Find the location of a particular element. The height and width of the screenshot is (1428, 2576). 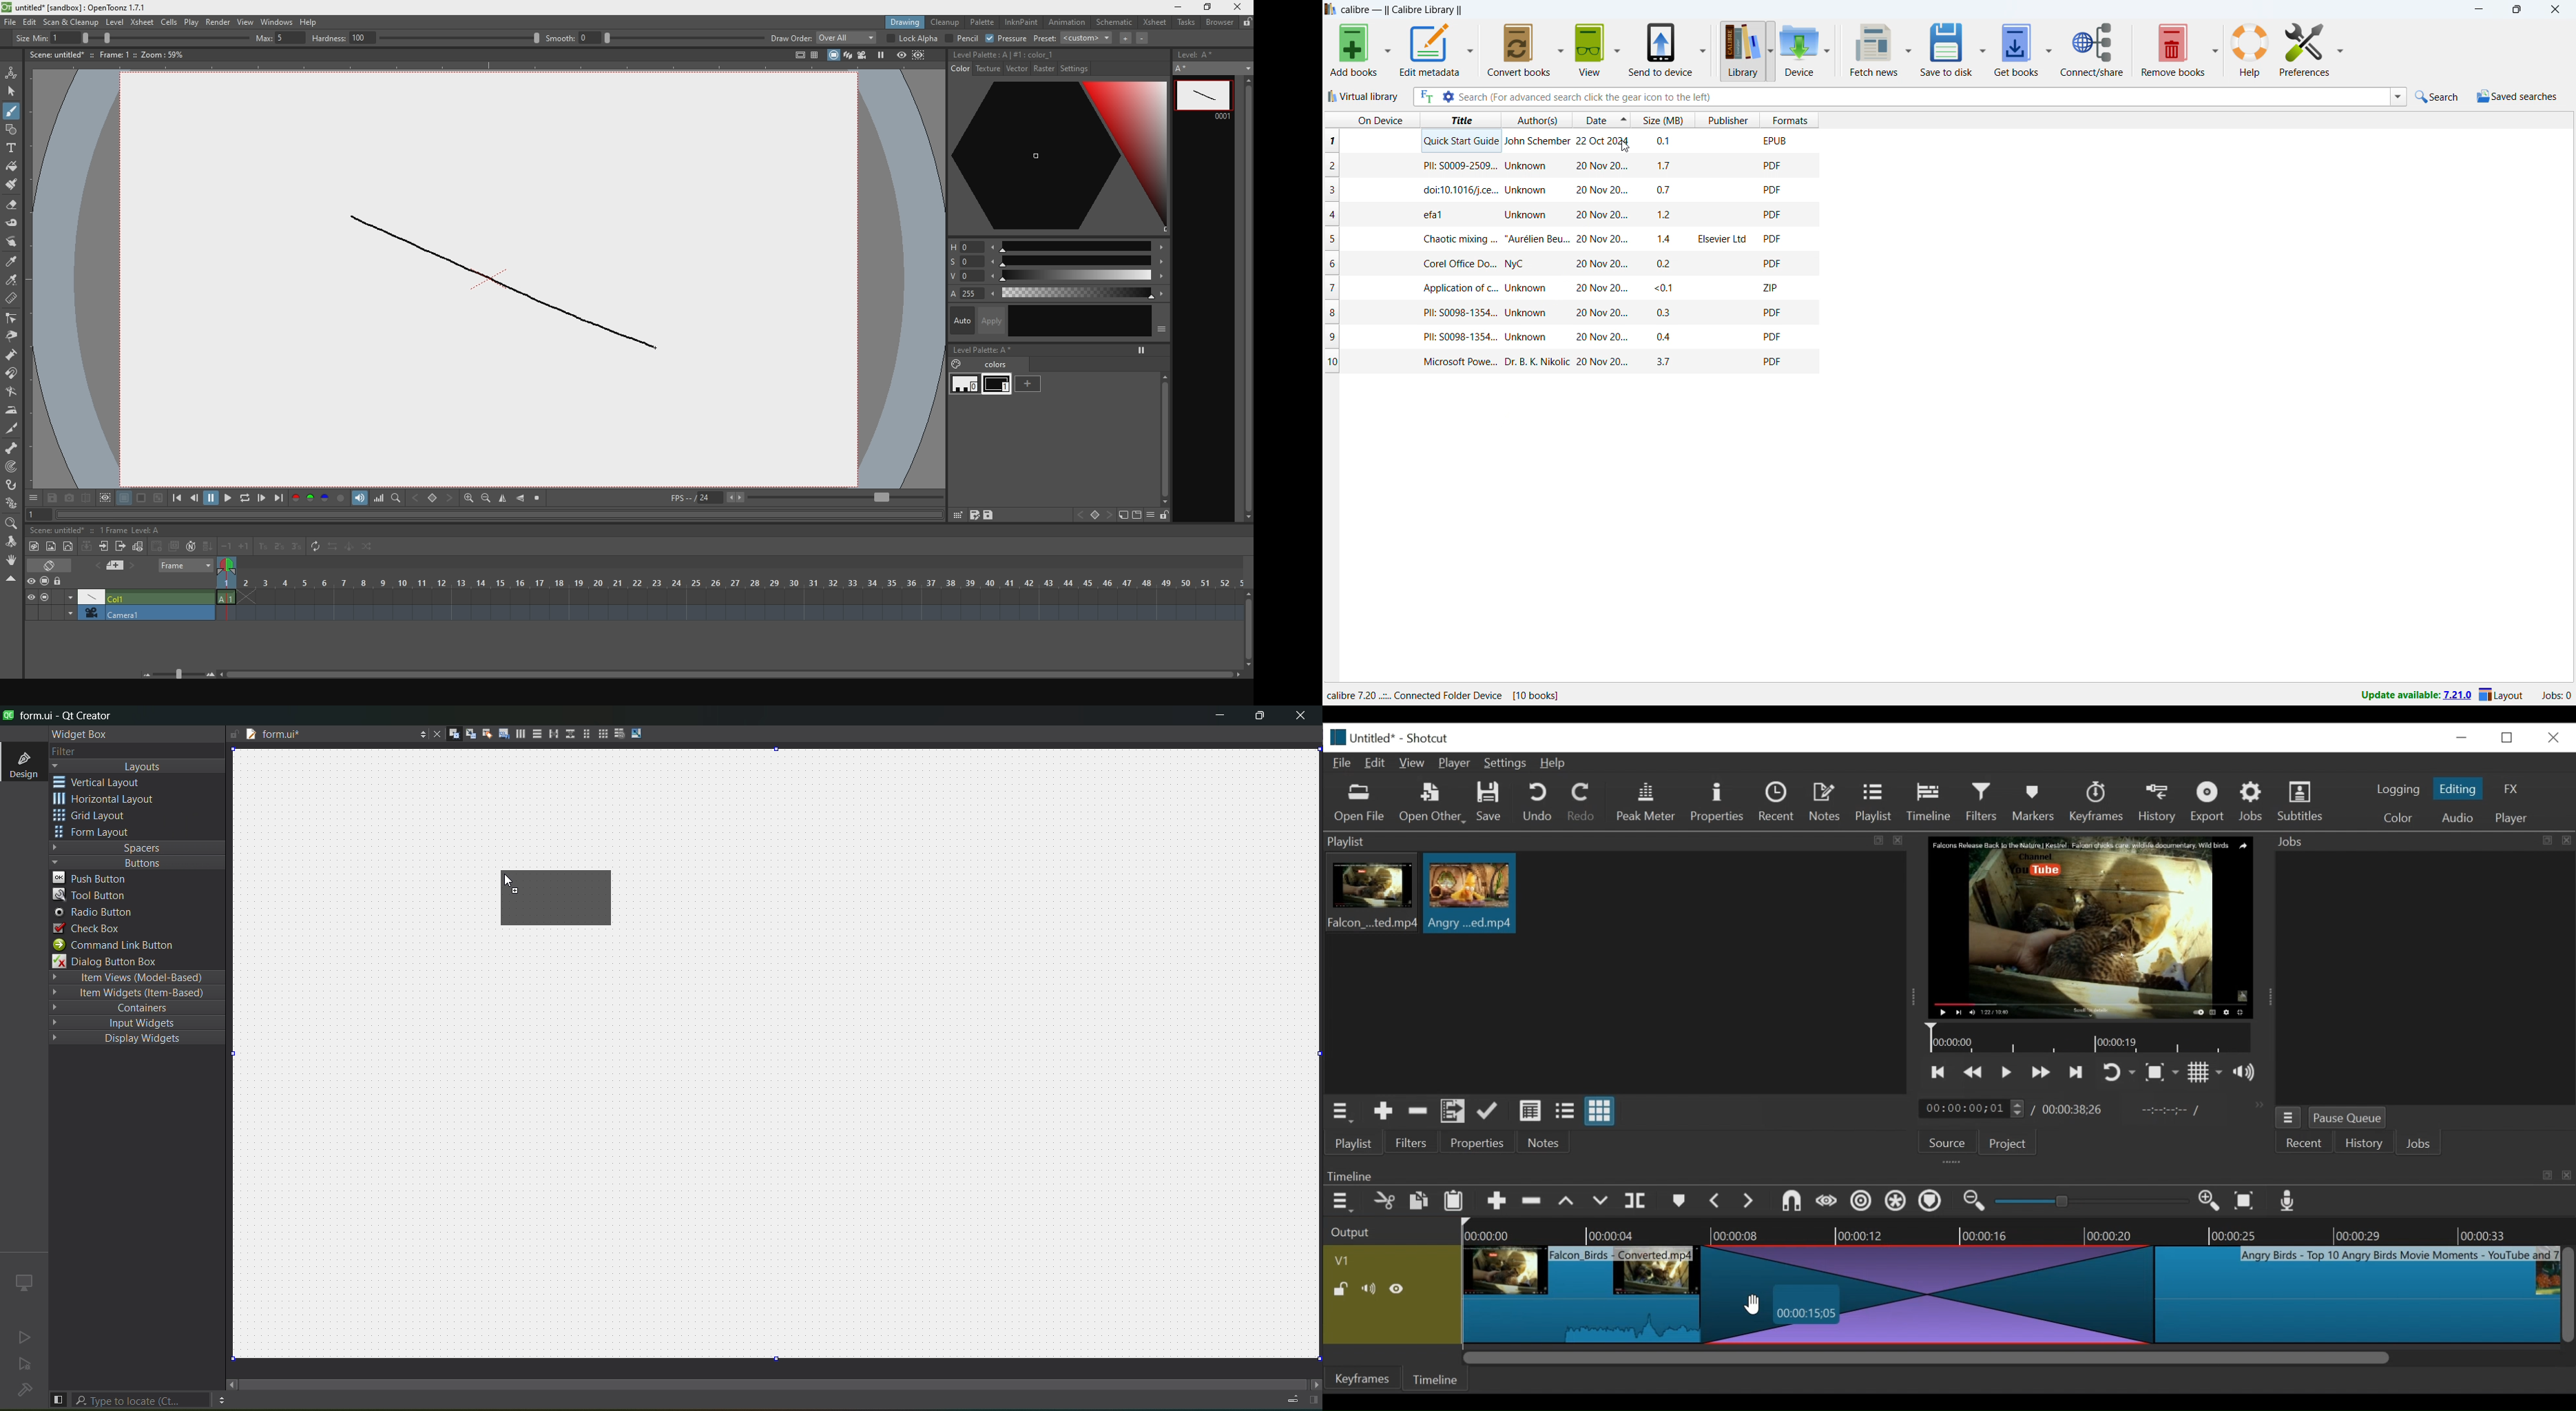

jobs menu is located at coordinates (2288, 1116).